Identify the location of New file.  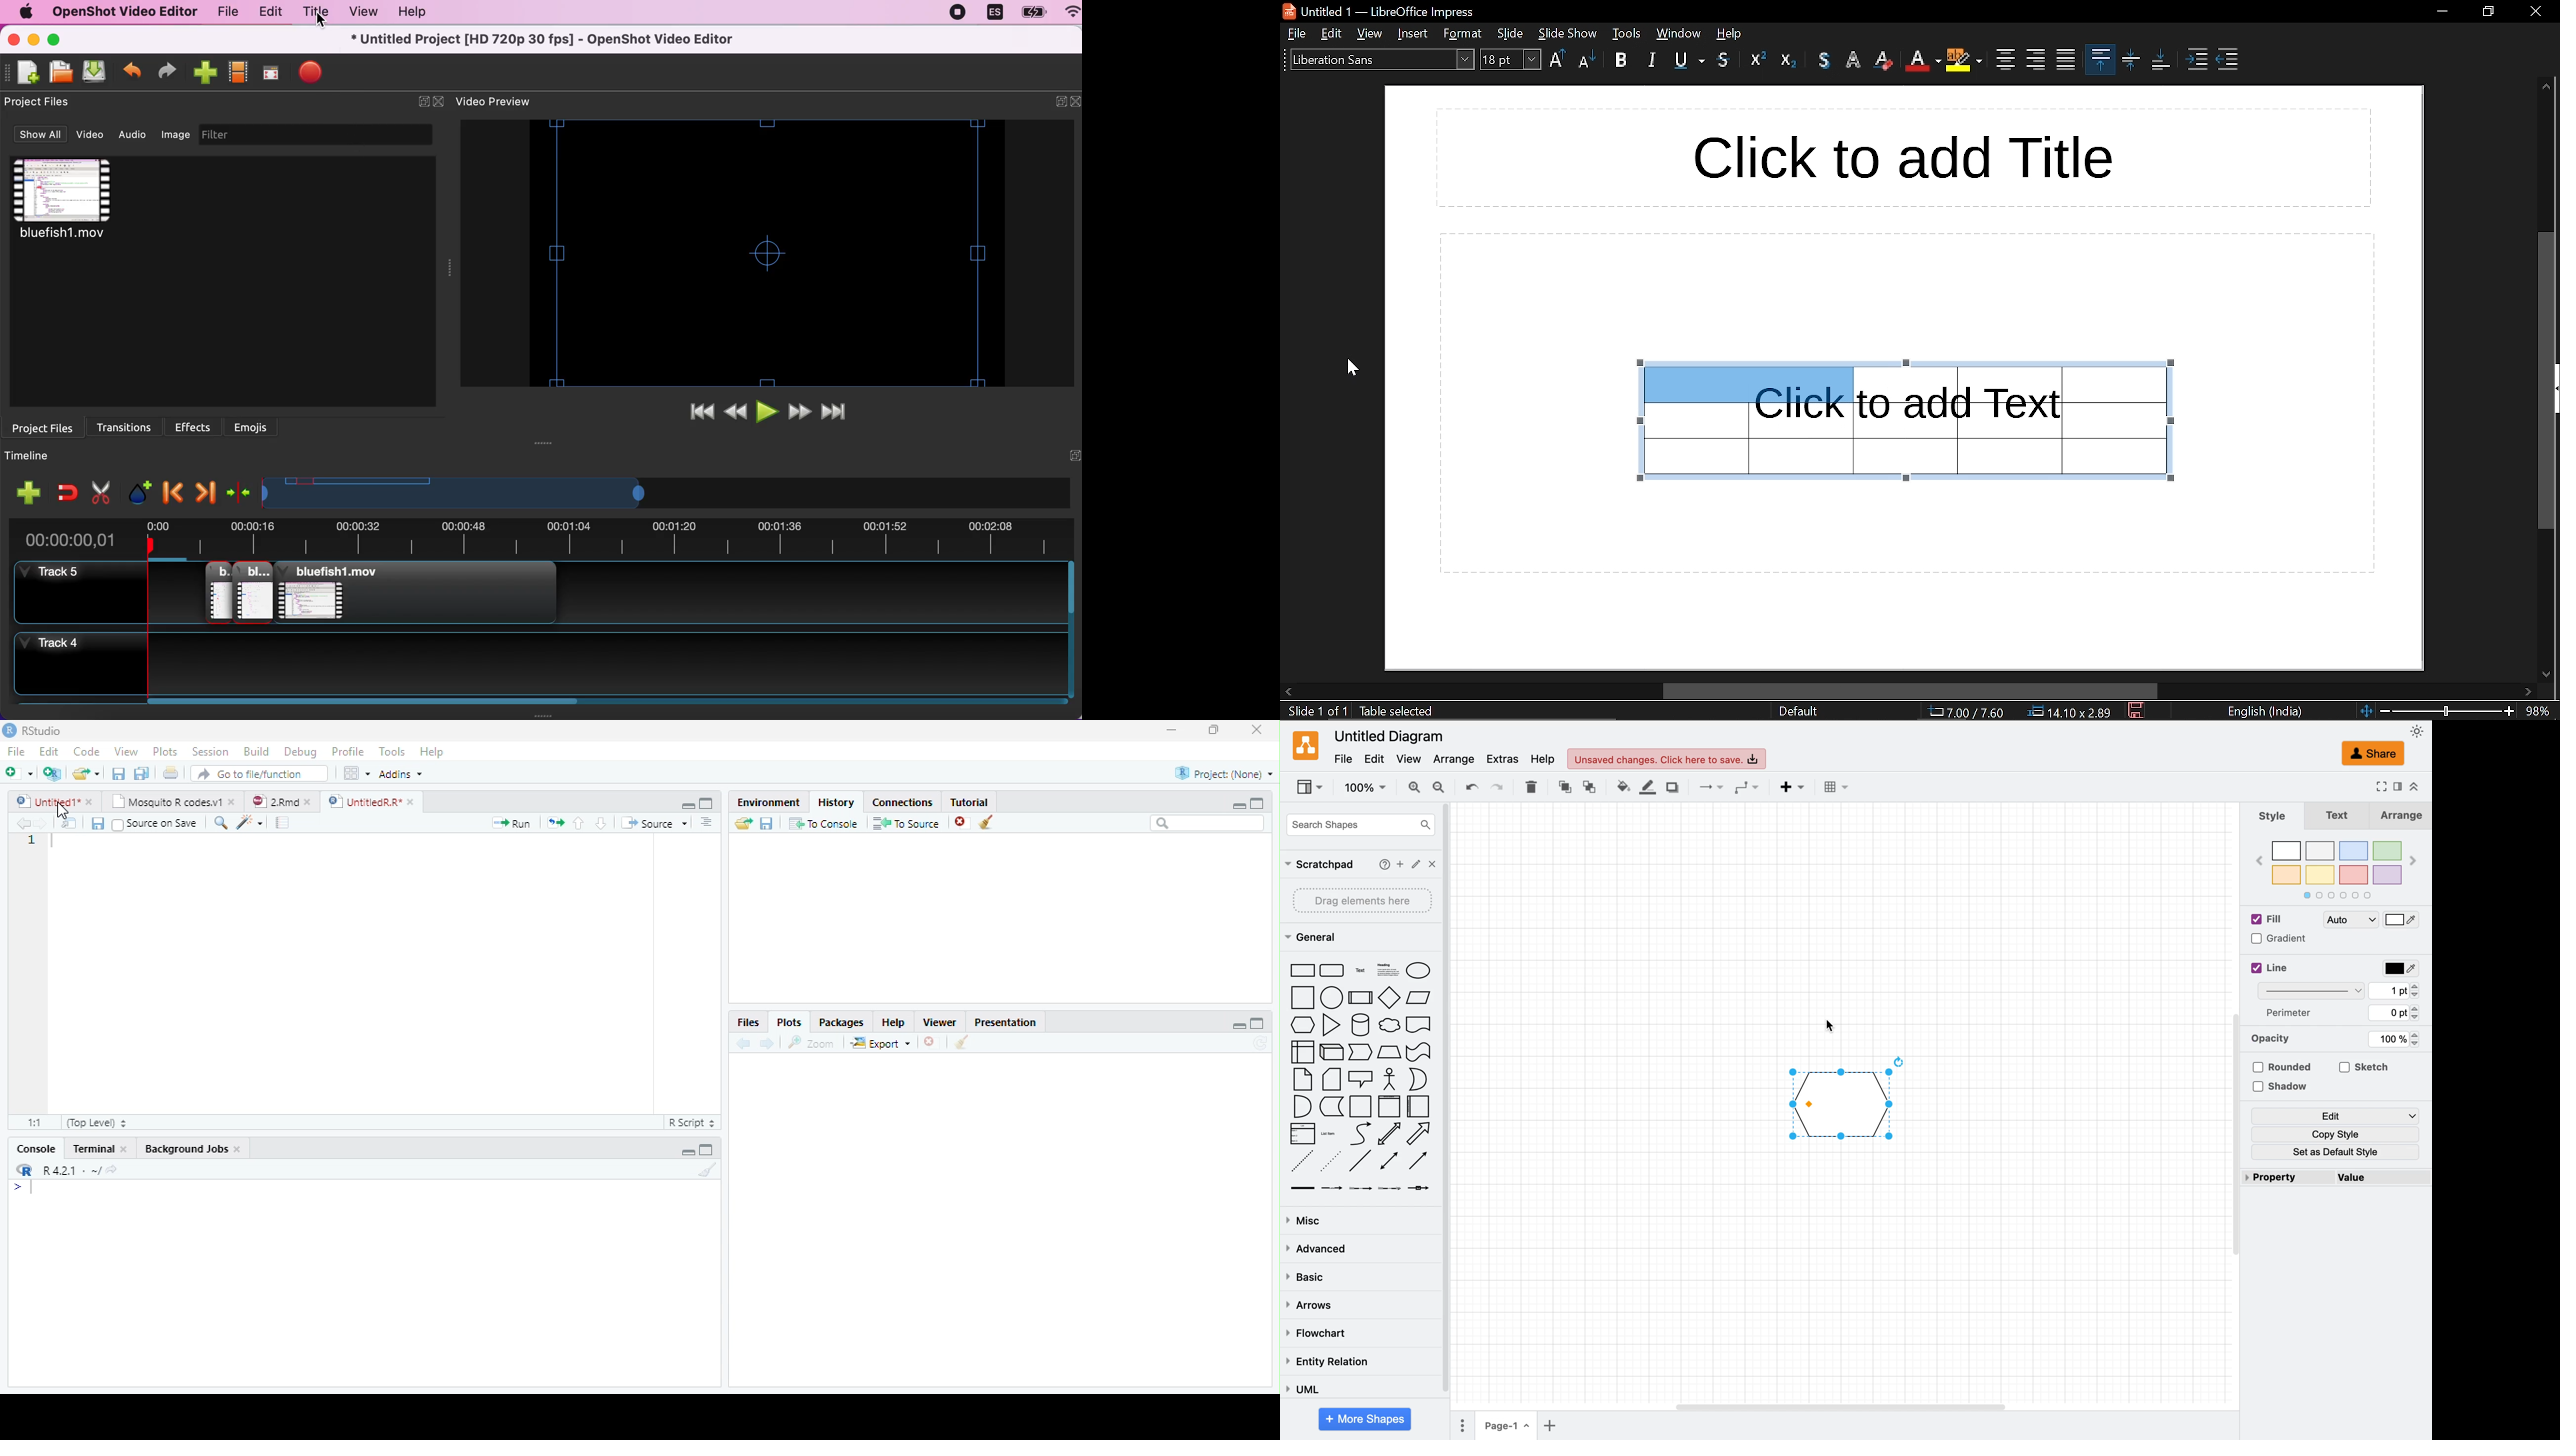
(19, 772).